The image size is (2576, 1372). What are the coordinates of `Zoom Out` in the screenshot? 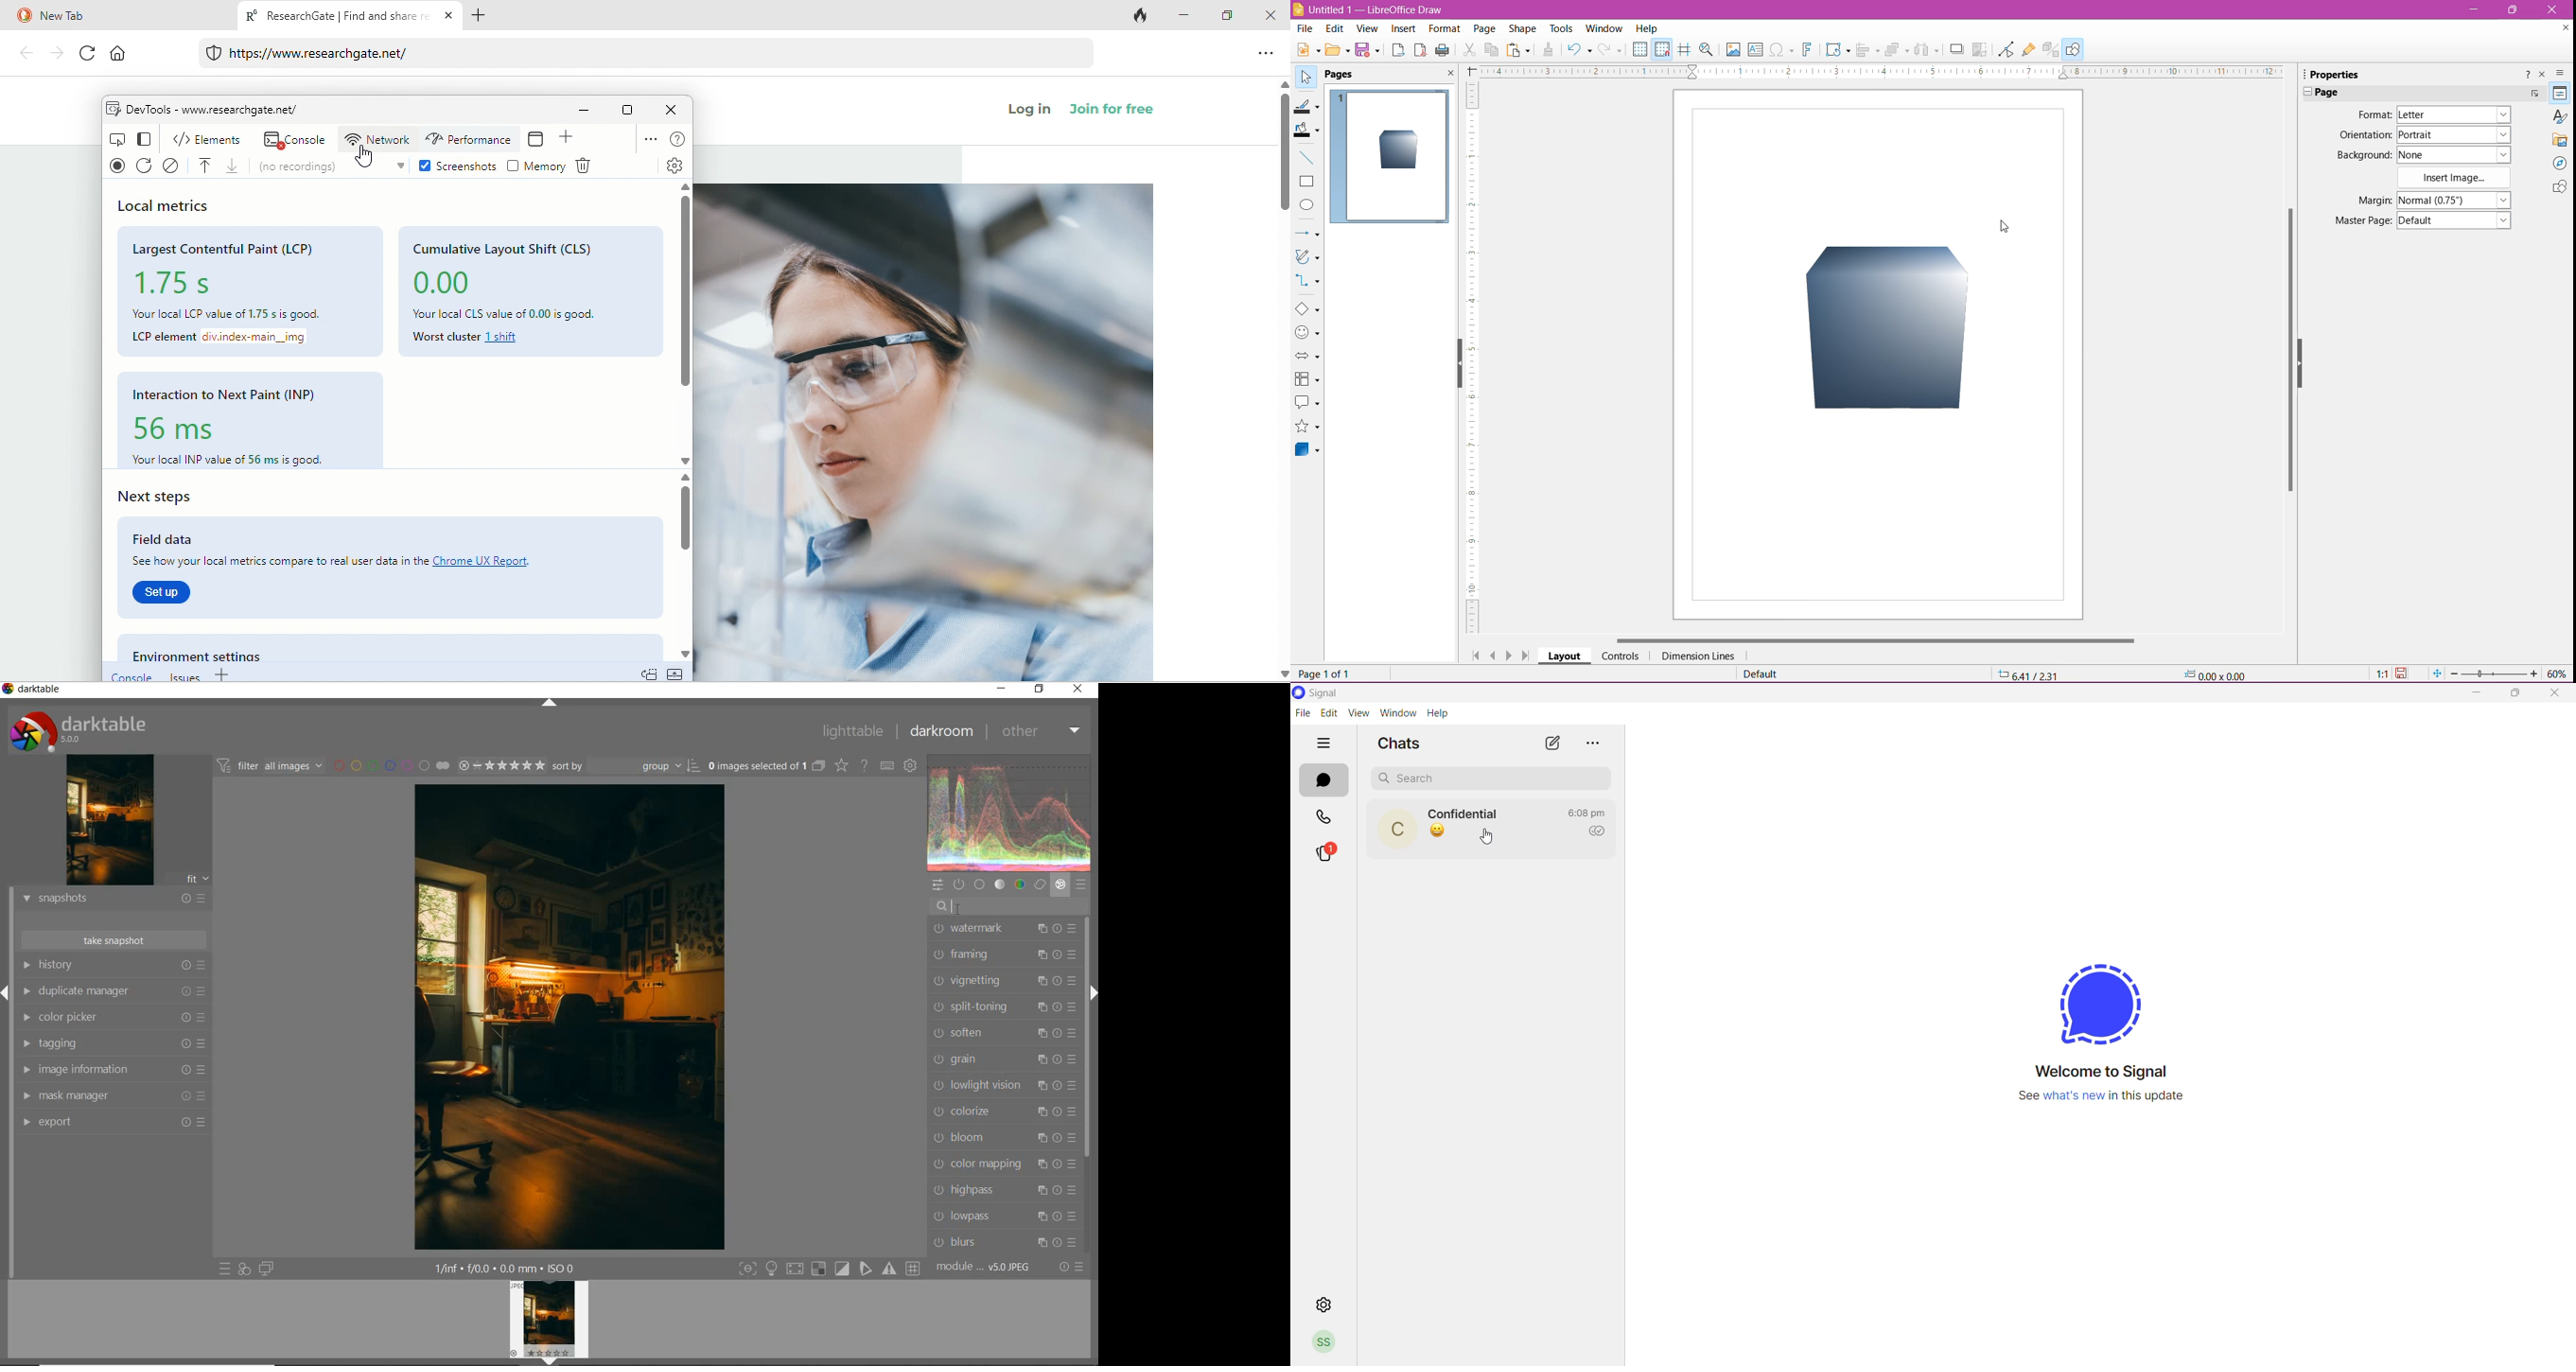 It's located at (2454, 674).